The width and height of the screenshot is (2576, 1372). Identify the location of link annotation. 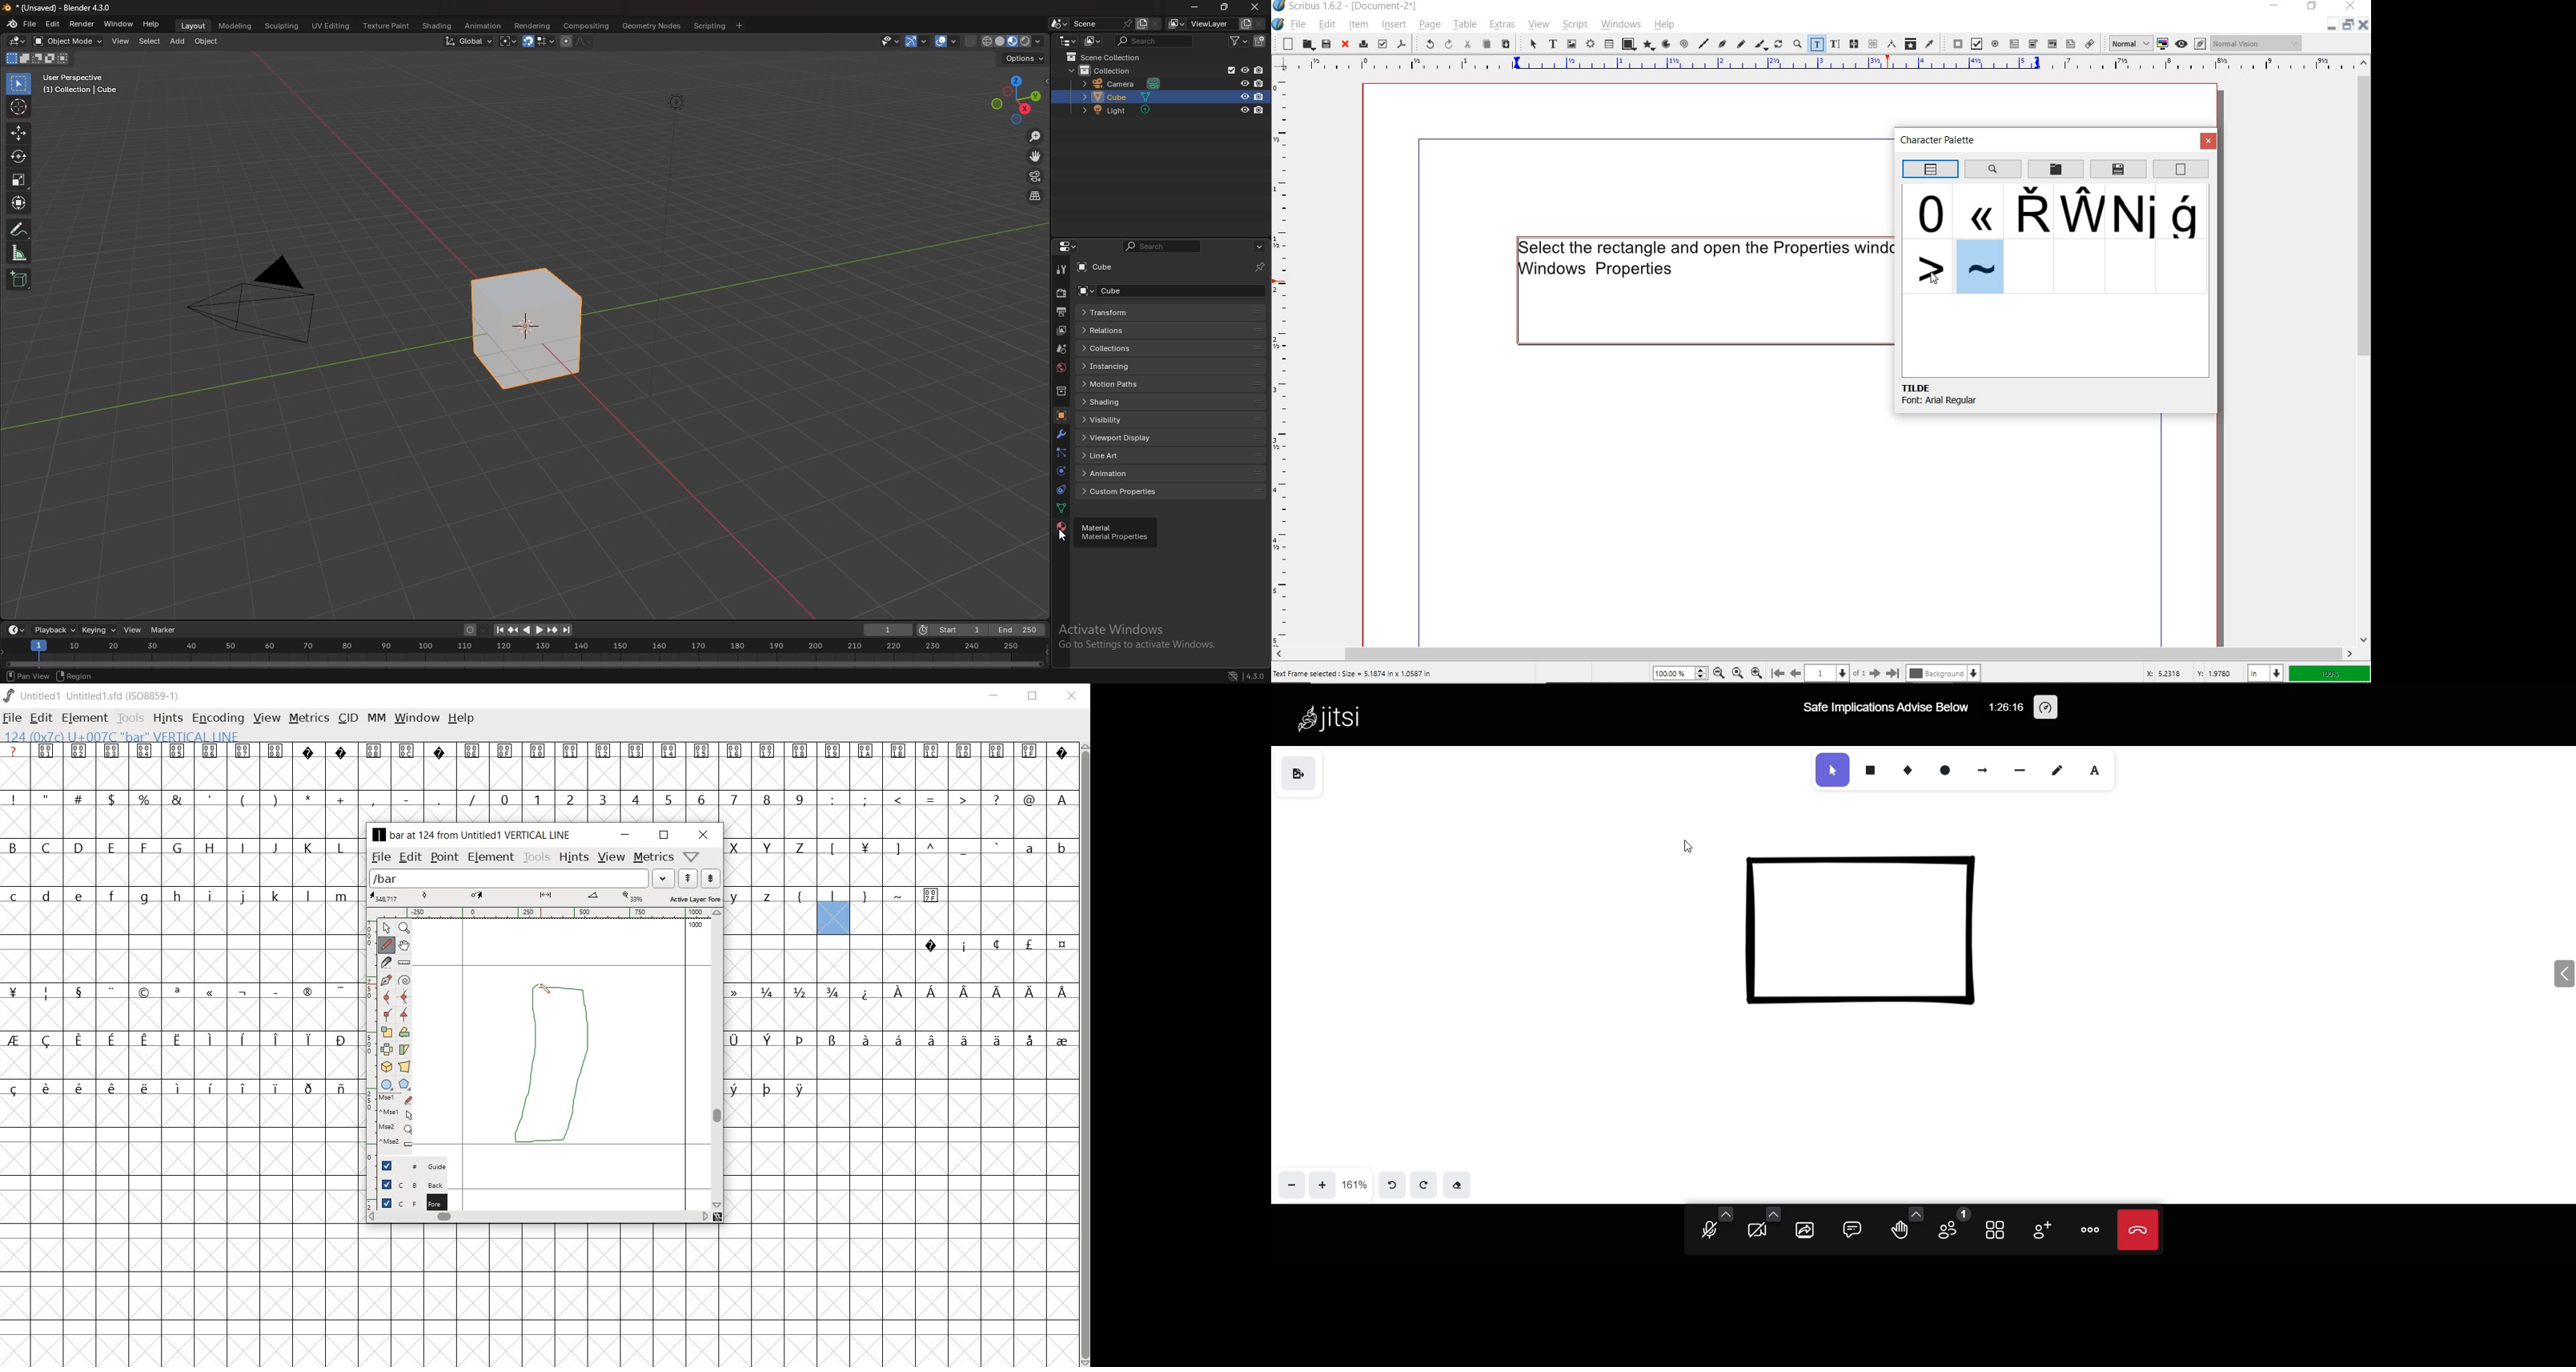
(2090, 43).